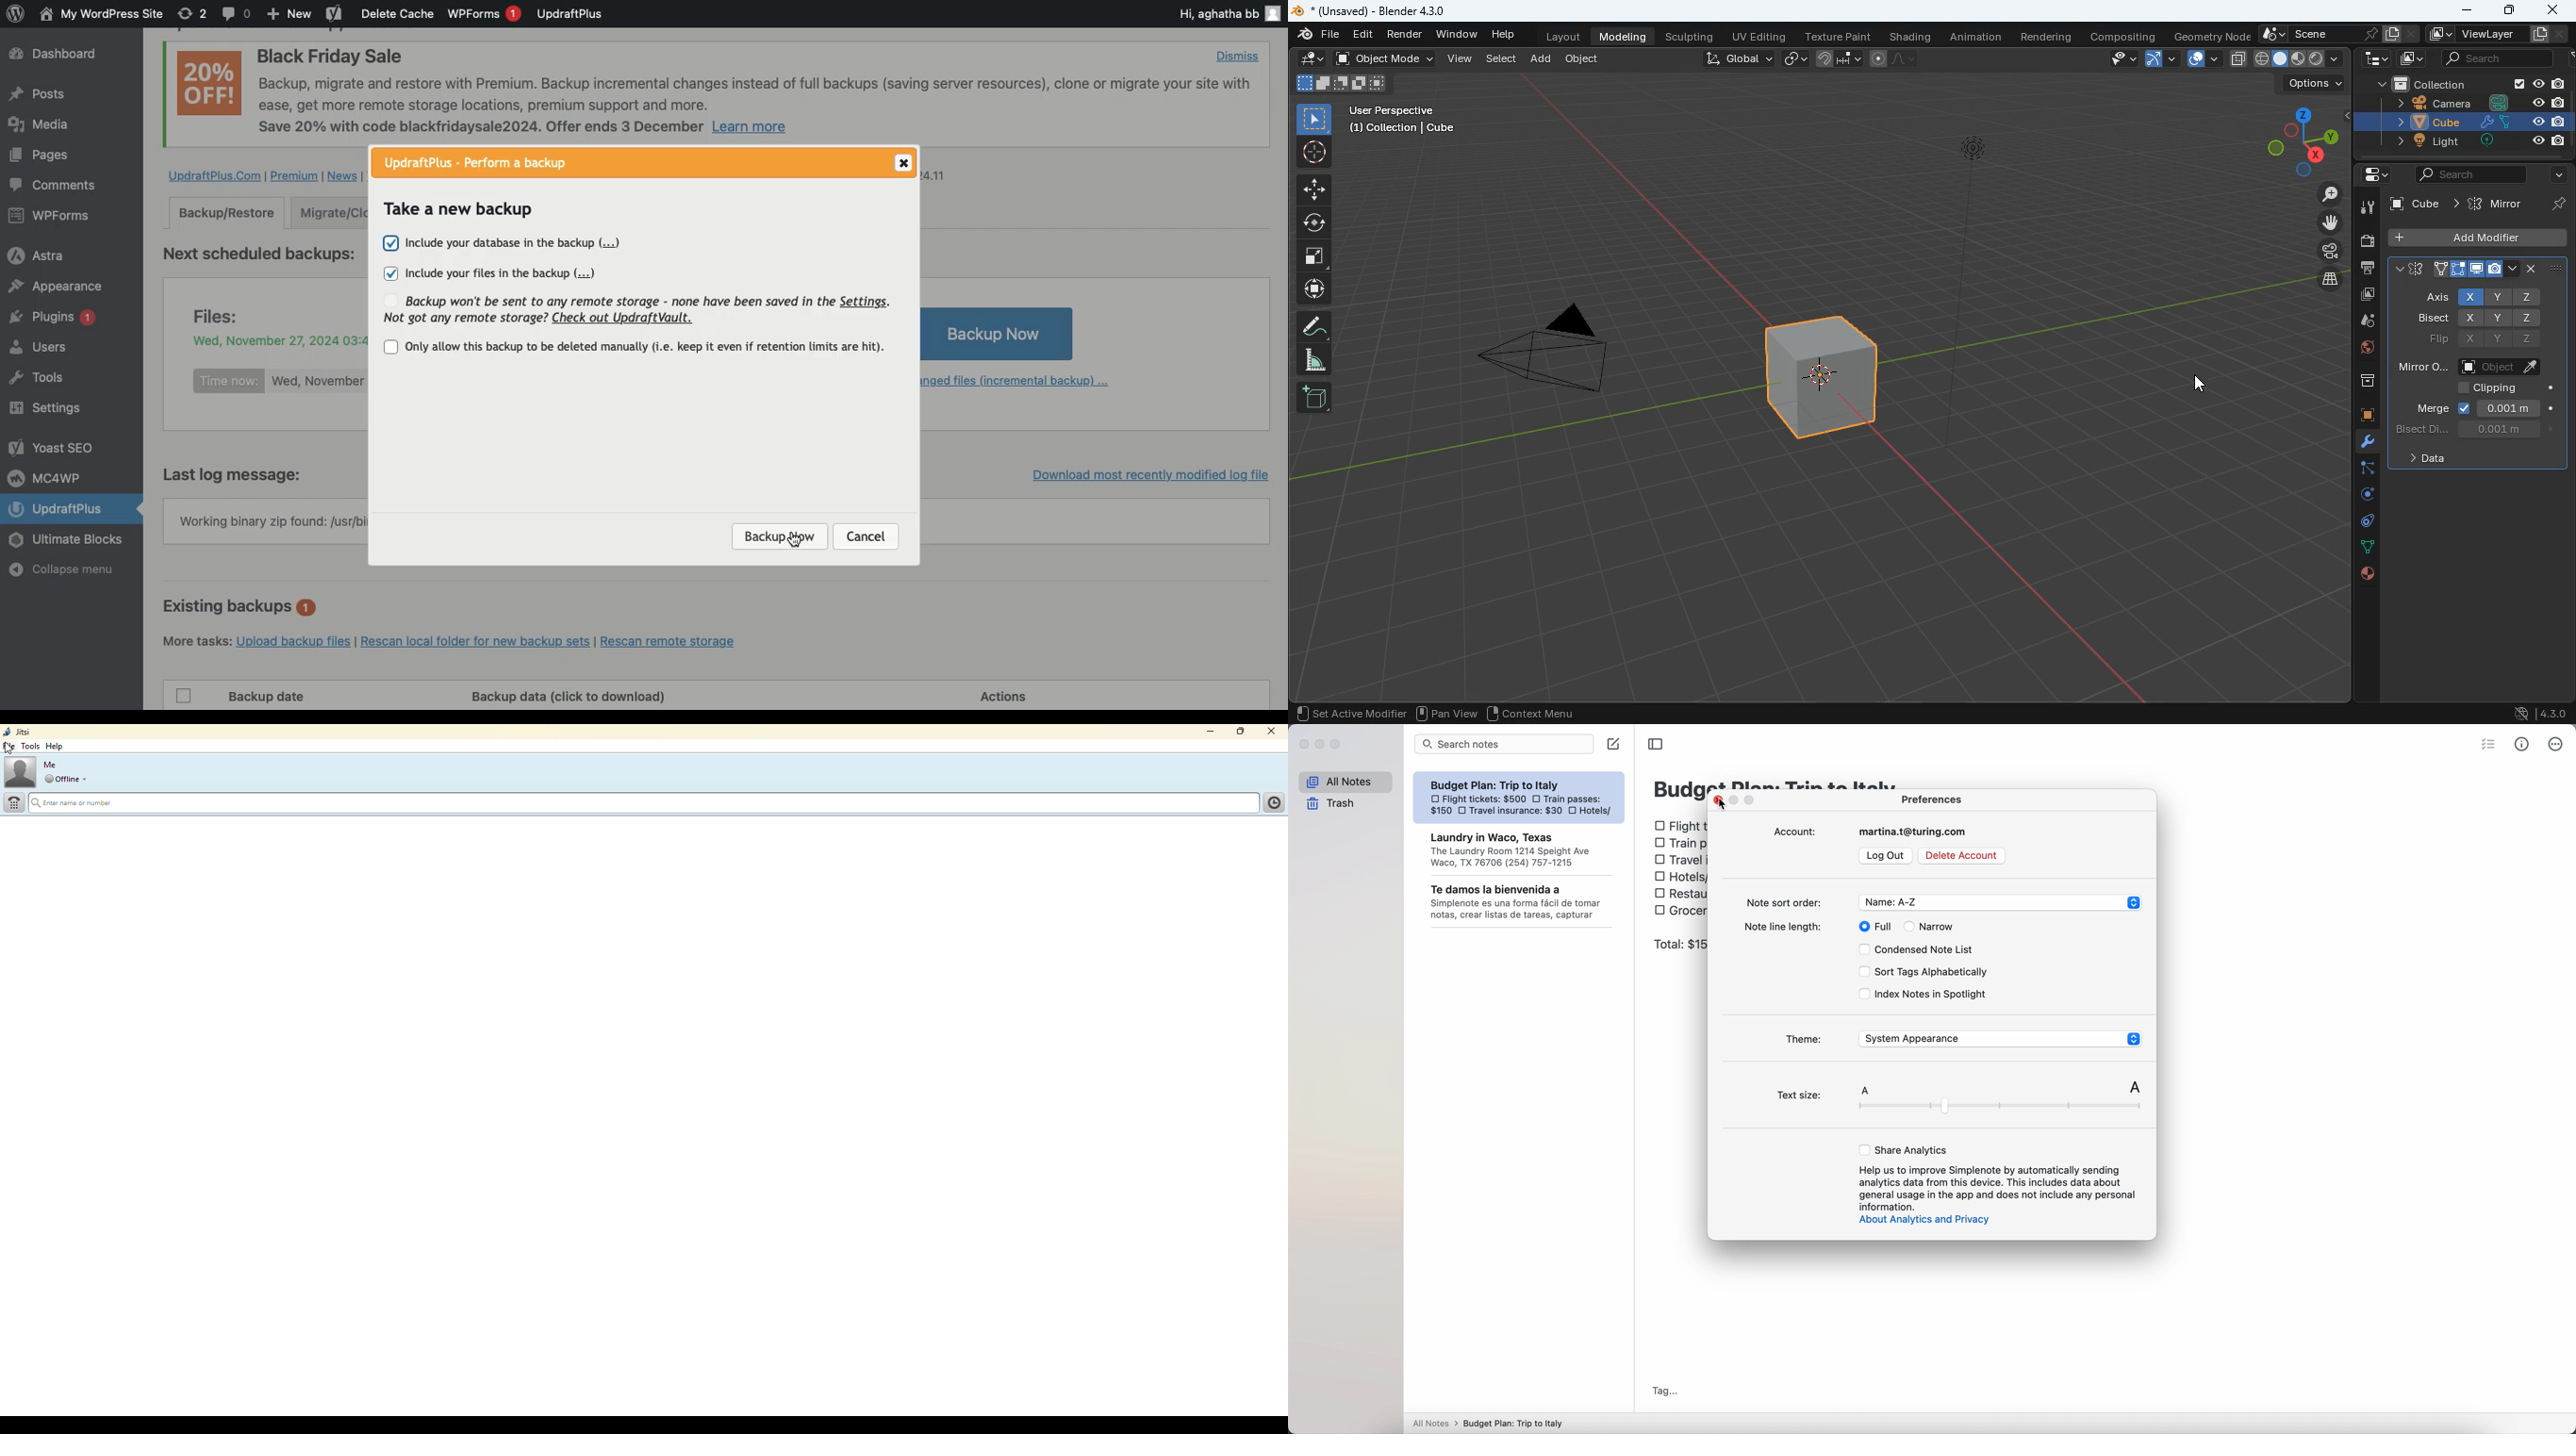 The image size is (2576, 1456). What do you see at coordinates (1957, 1099) in the screenshot?
I see `text size` at bounding box center [1957, 1099].